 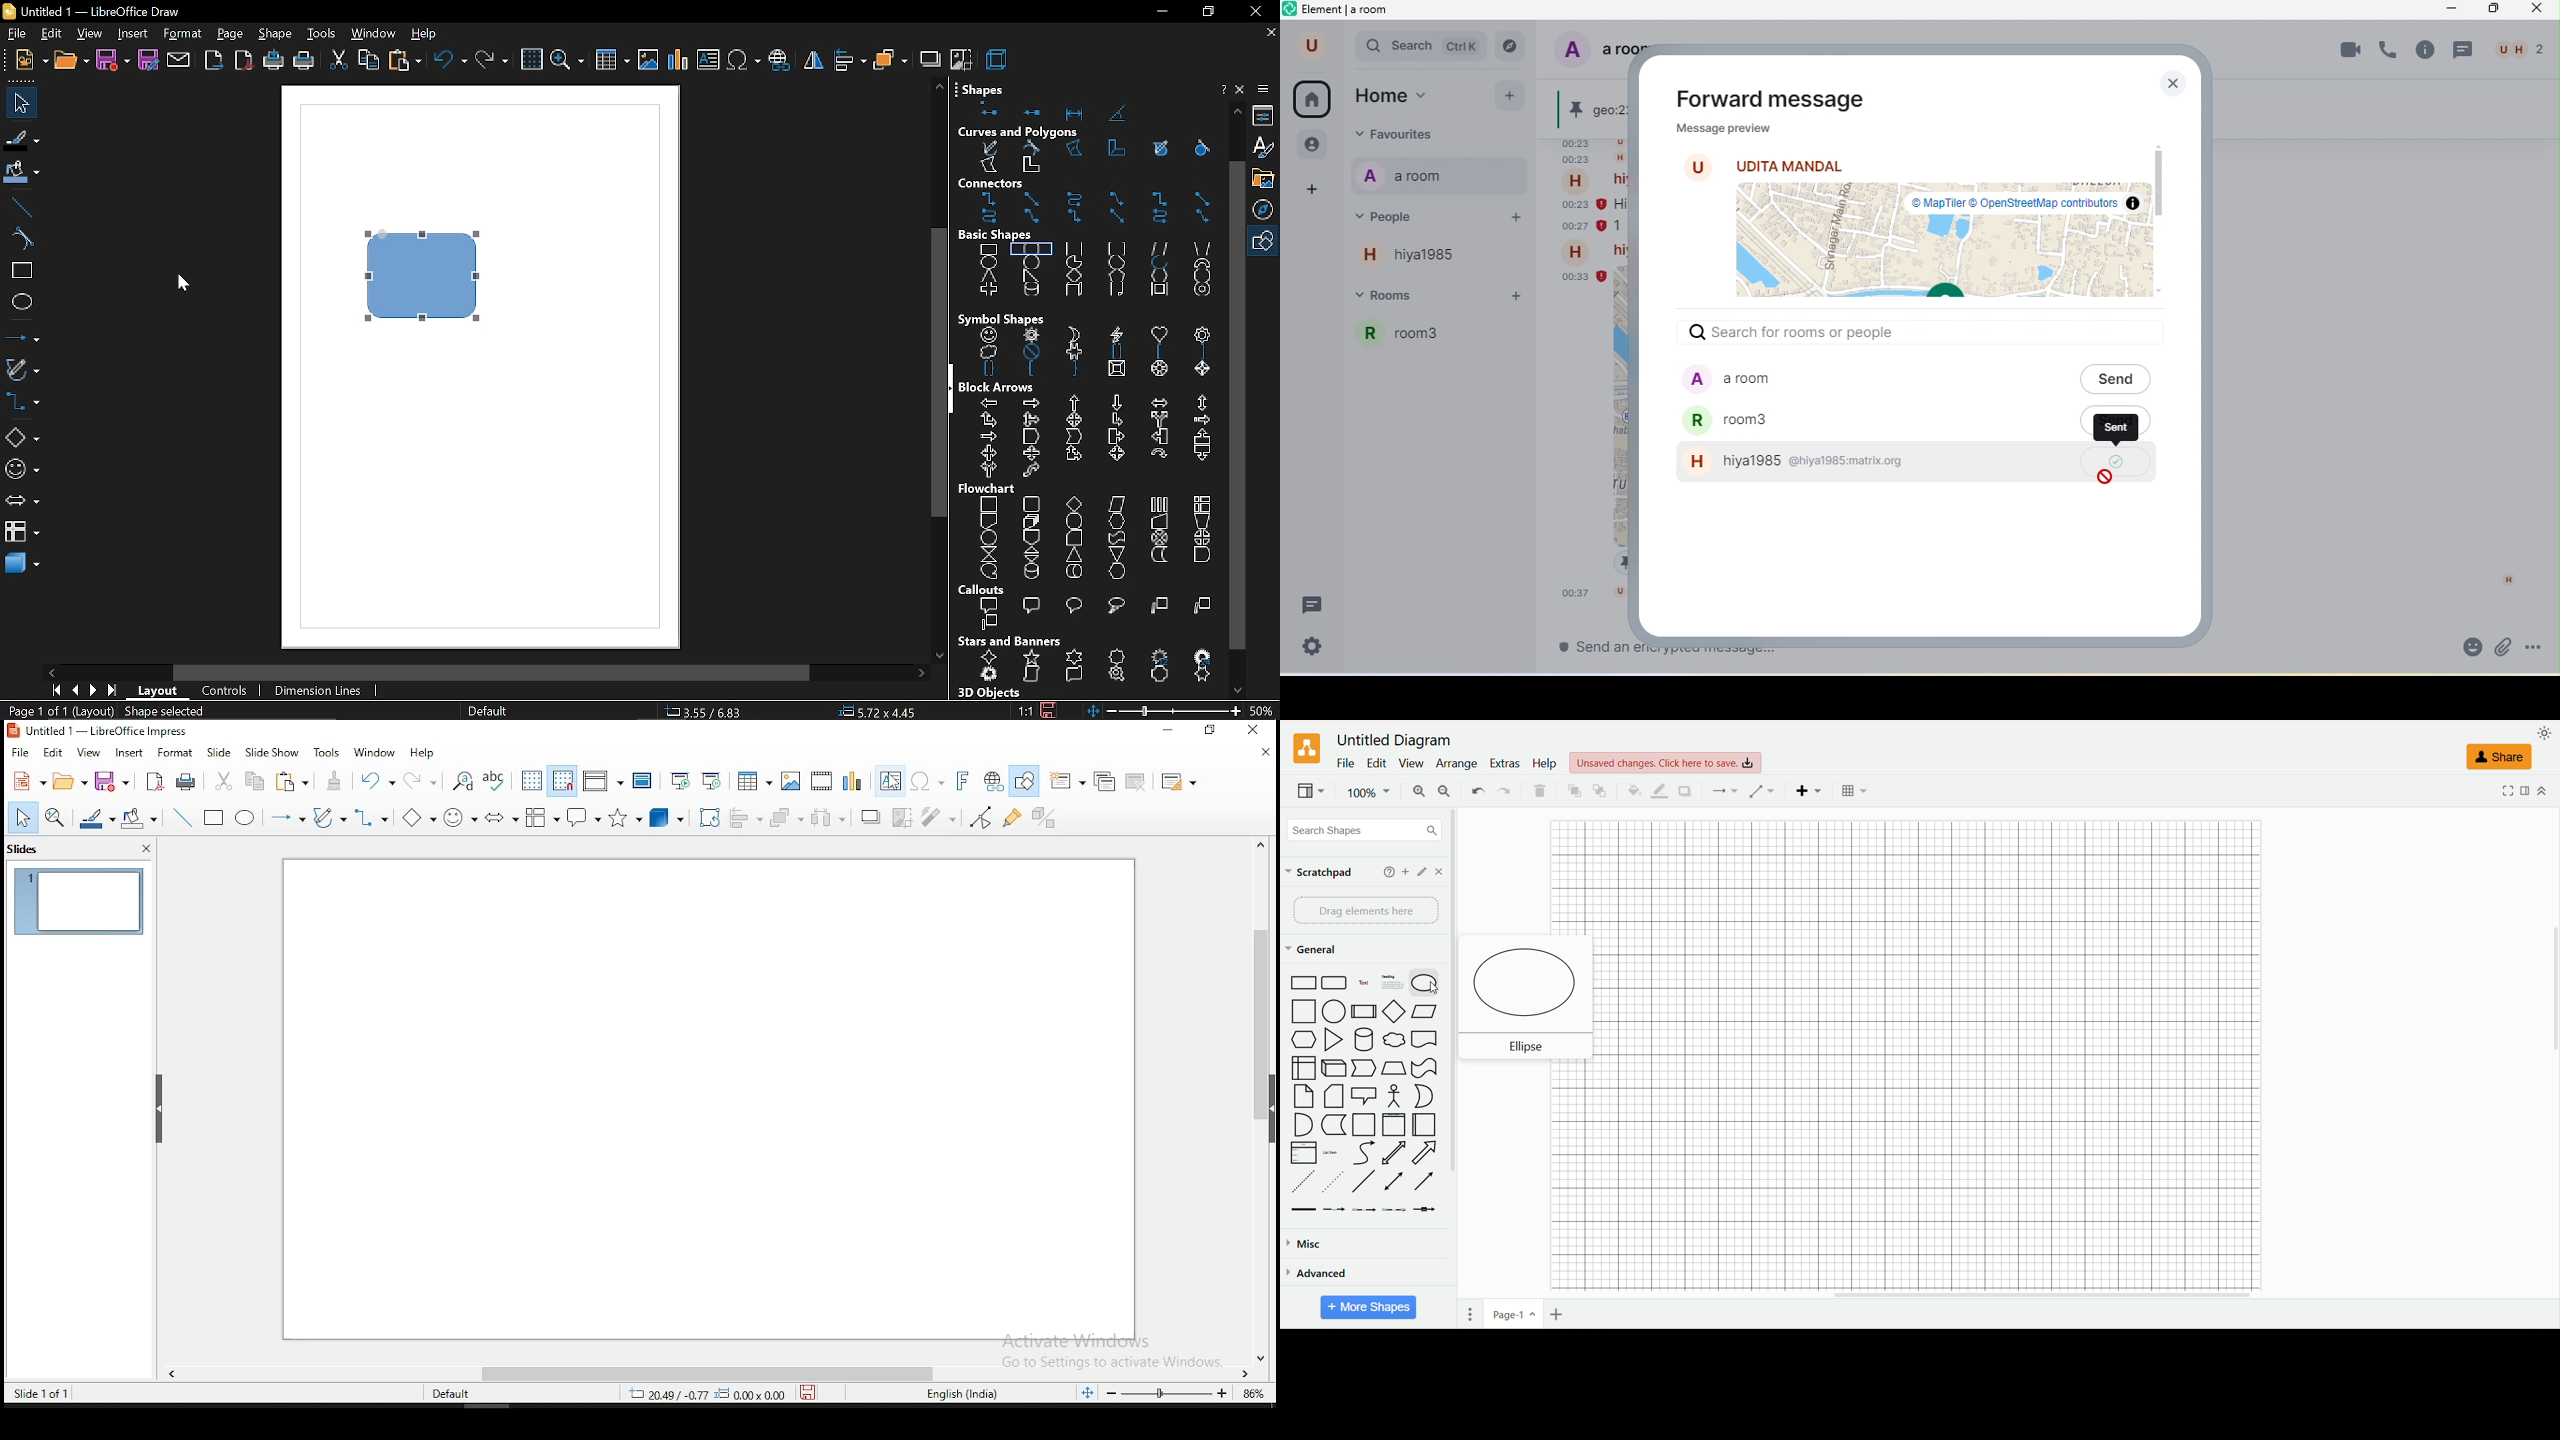 What do you see at coordinates (406, 62) in the screenshot?
I see `paste` at bounding box center [406, 62].